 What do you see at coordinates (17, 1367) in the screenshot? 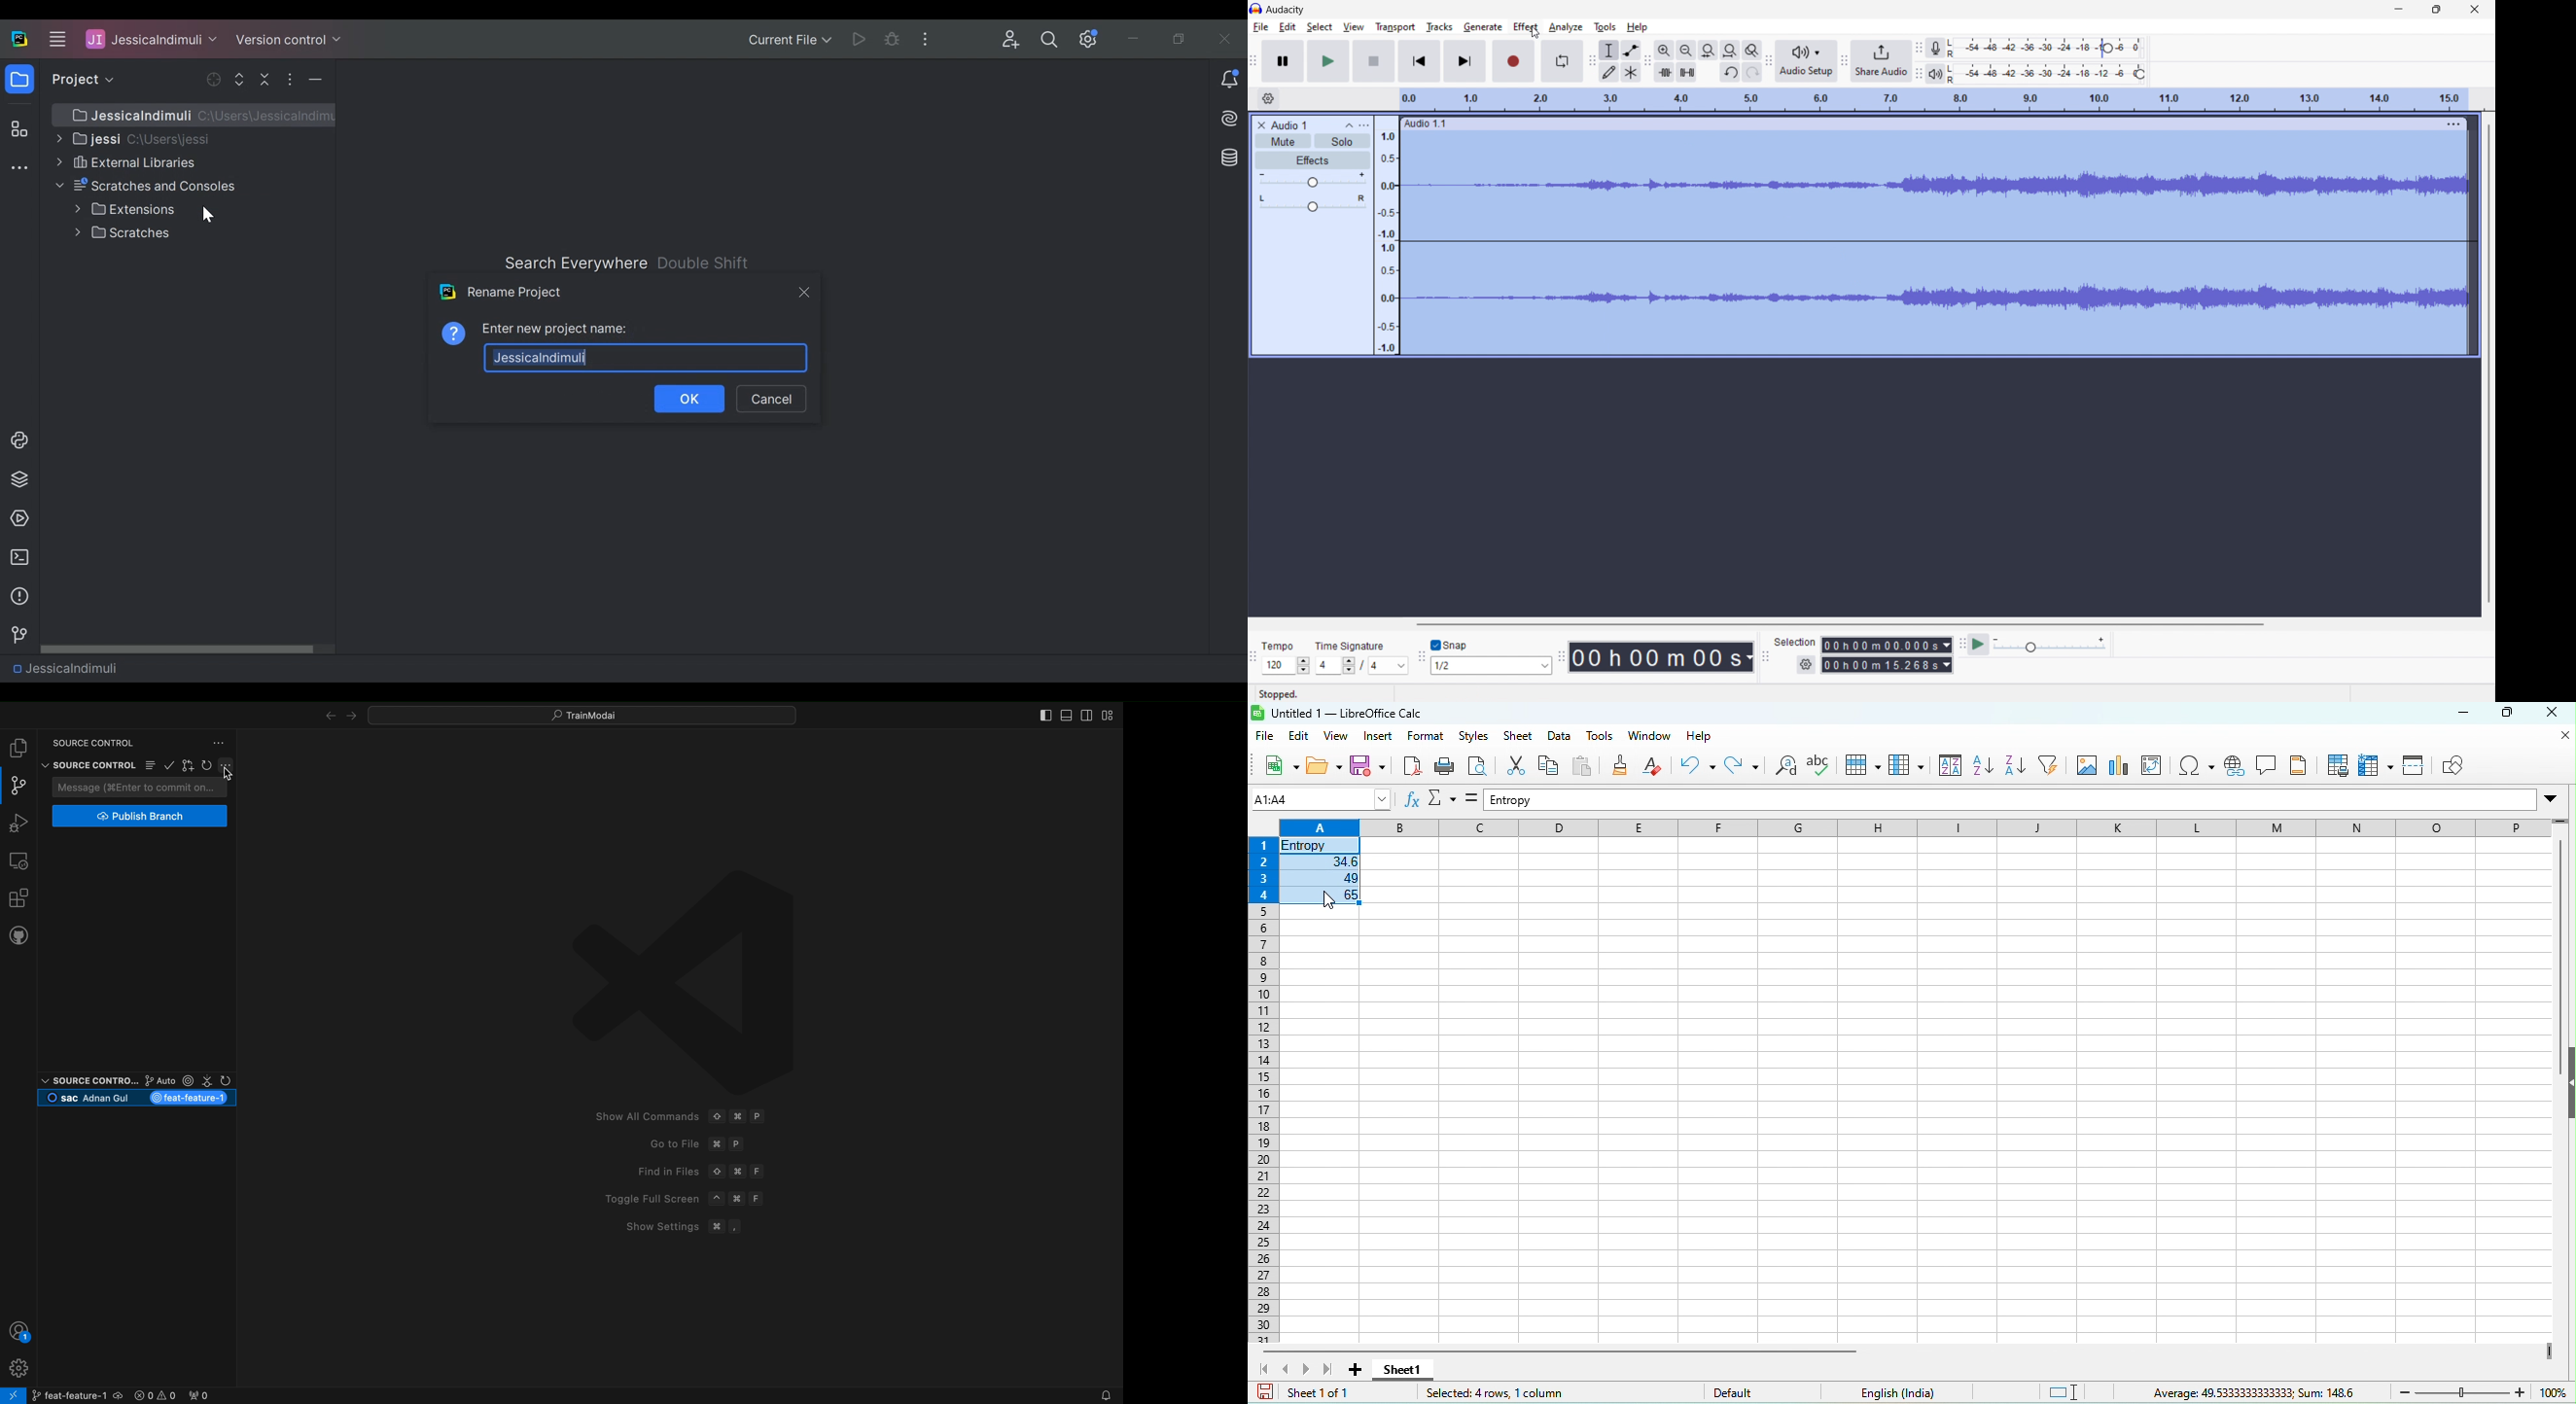
I see `profile` at bounding box center [17, 1367].